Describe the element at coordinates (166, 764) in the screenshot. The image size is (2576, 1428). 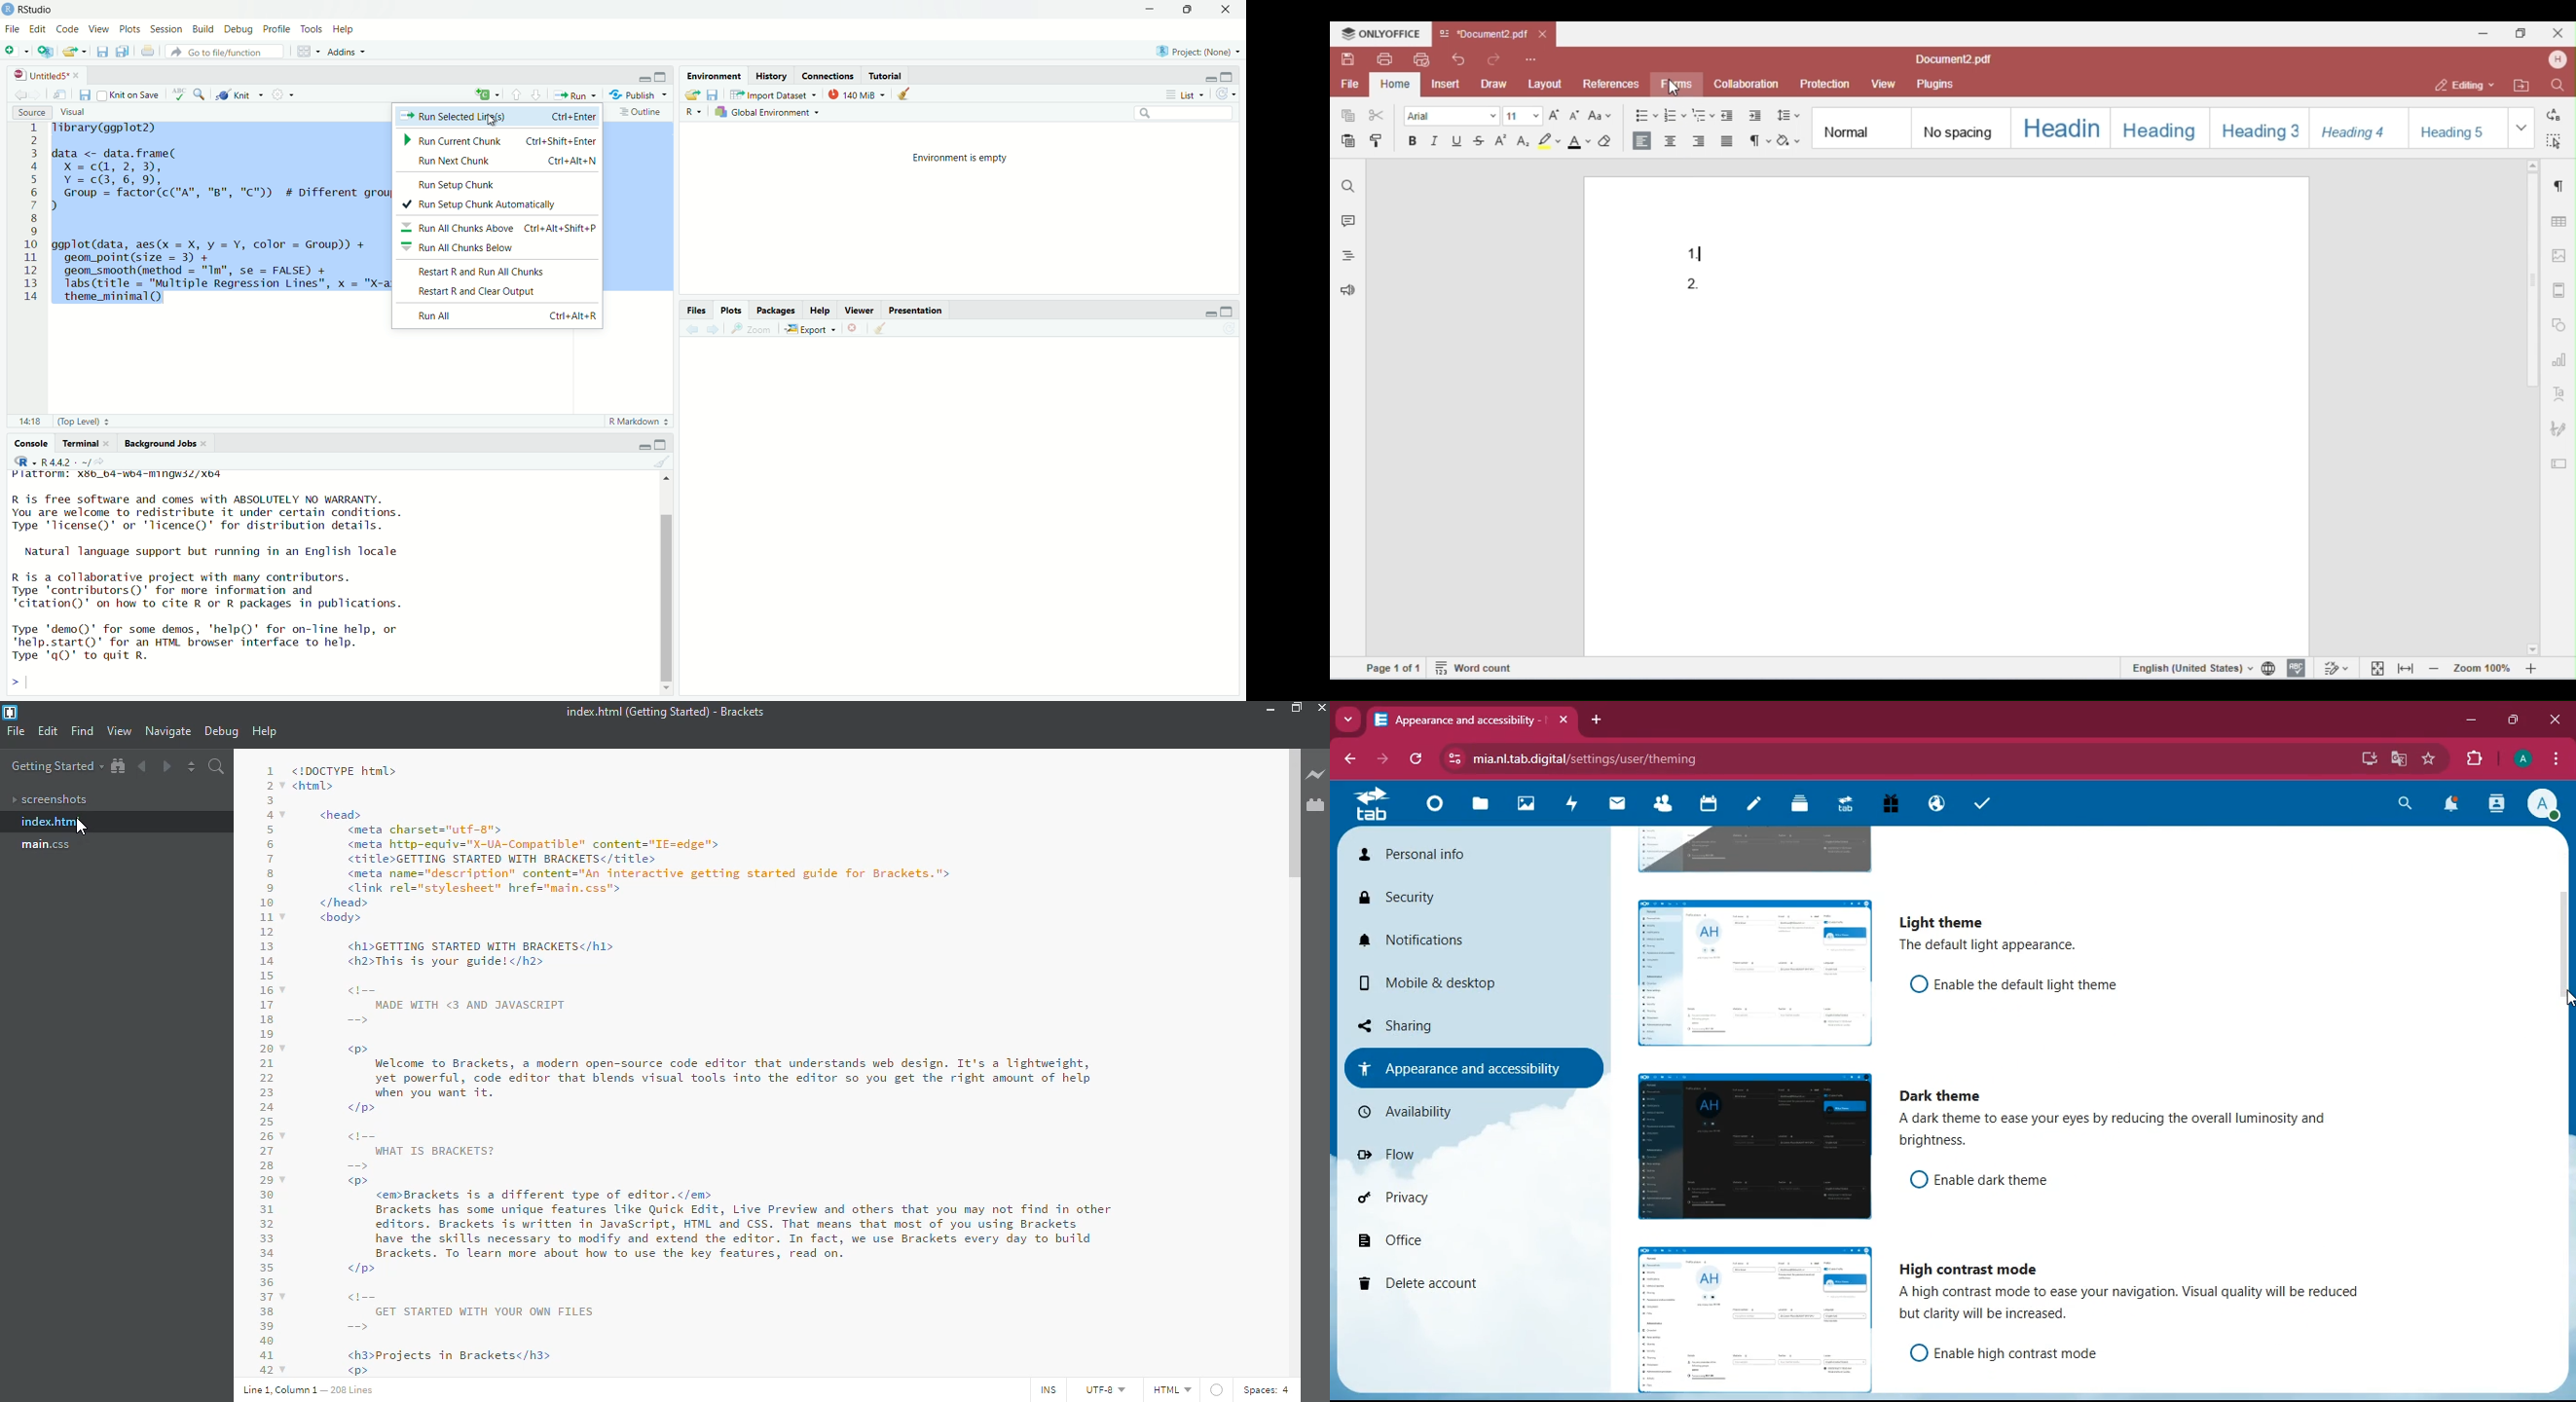
I see `next` at that location.